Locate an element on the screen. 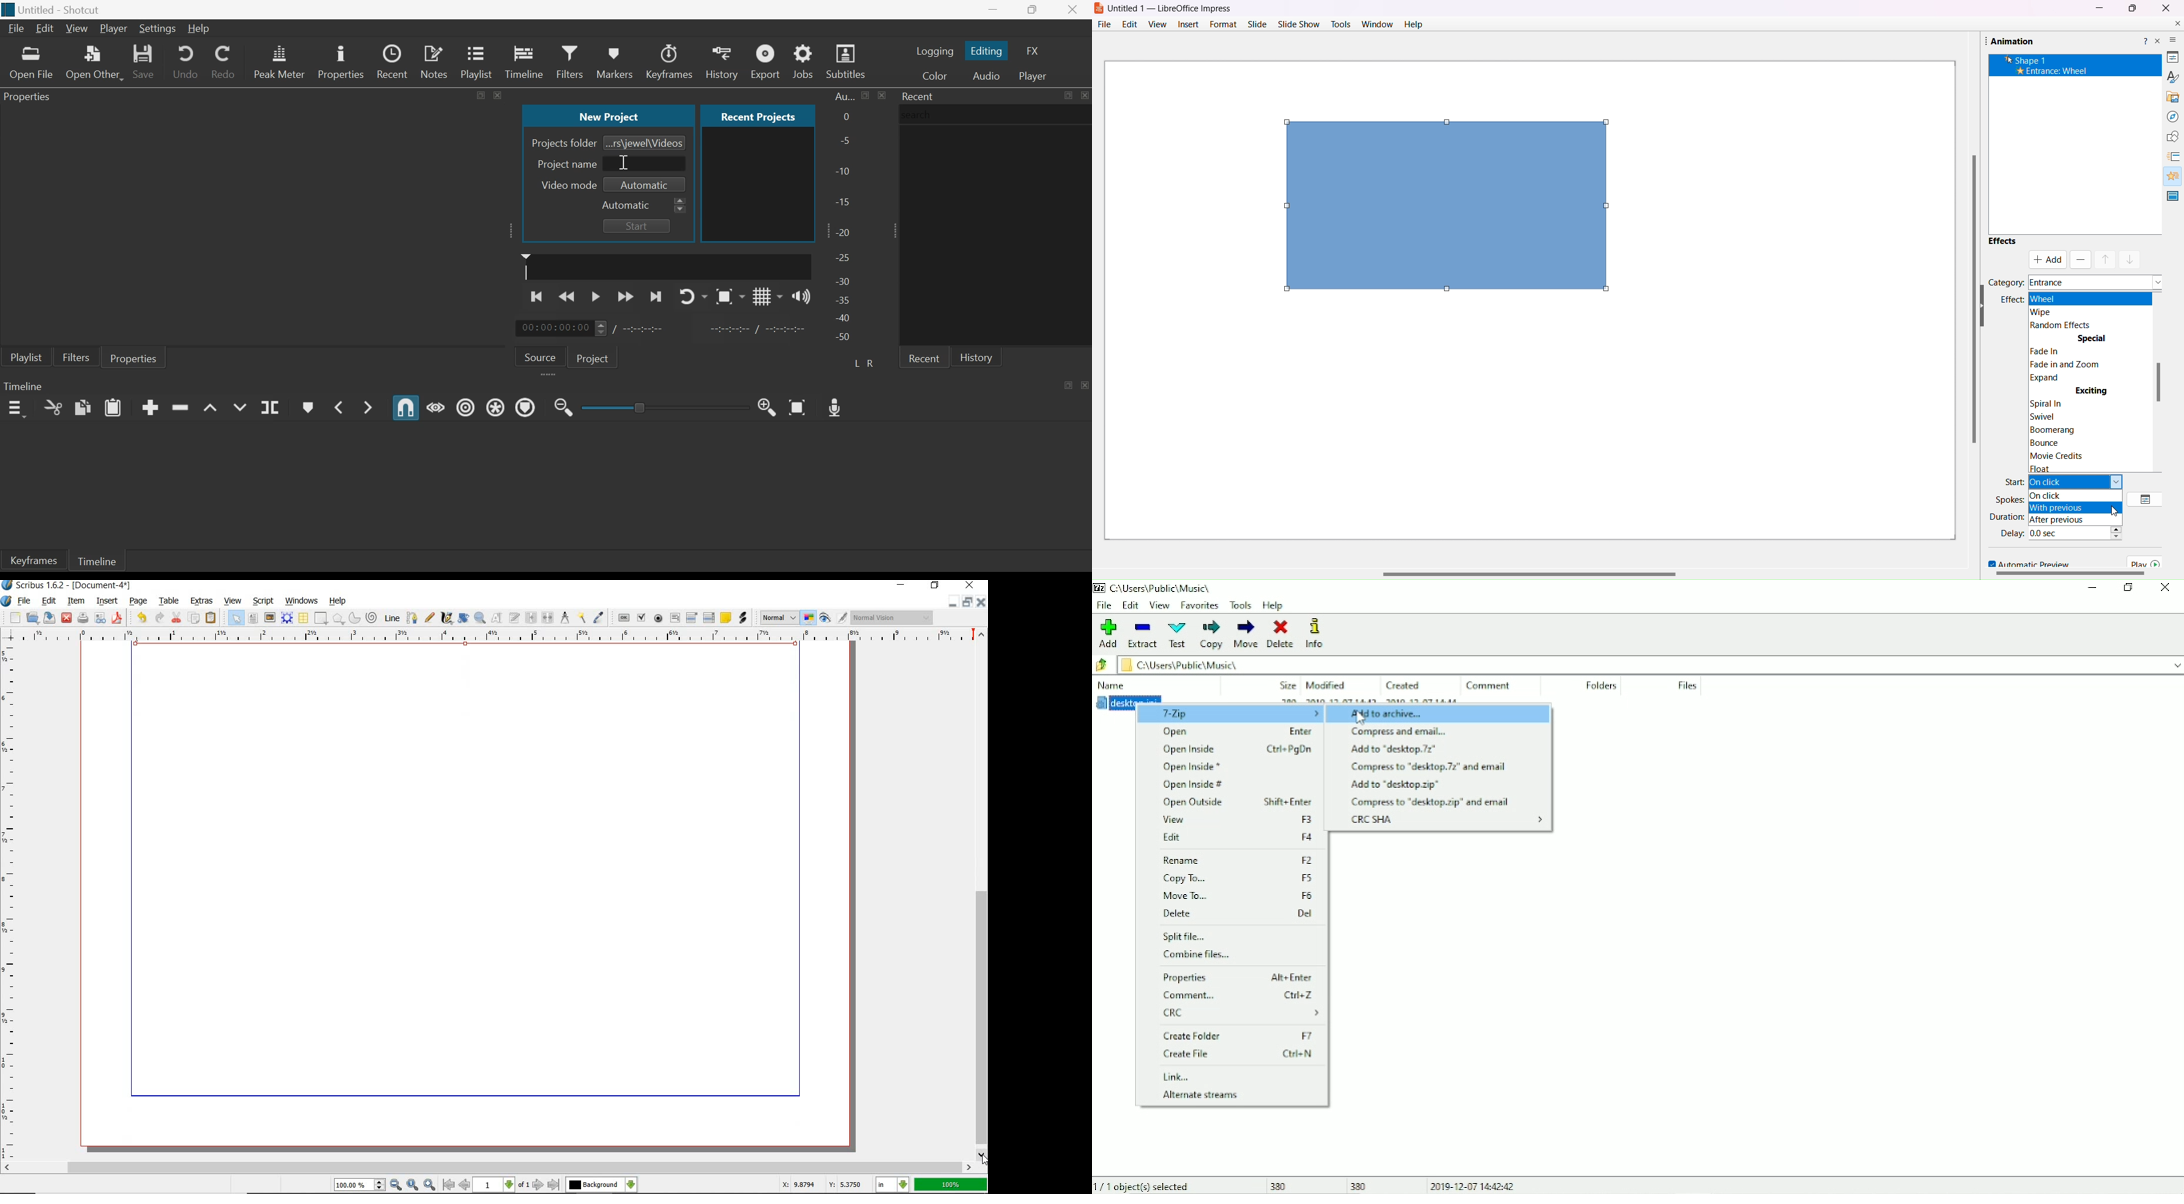 Image resolution: width=2184 pixels, height=1204 pixels. system icon is located at coordinates (6, 601).